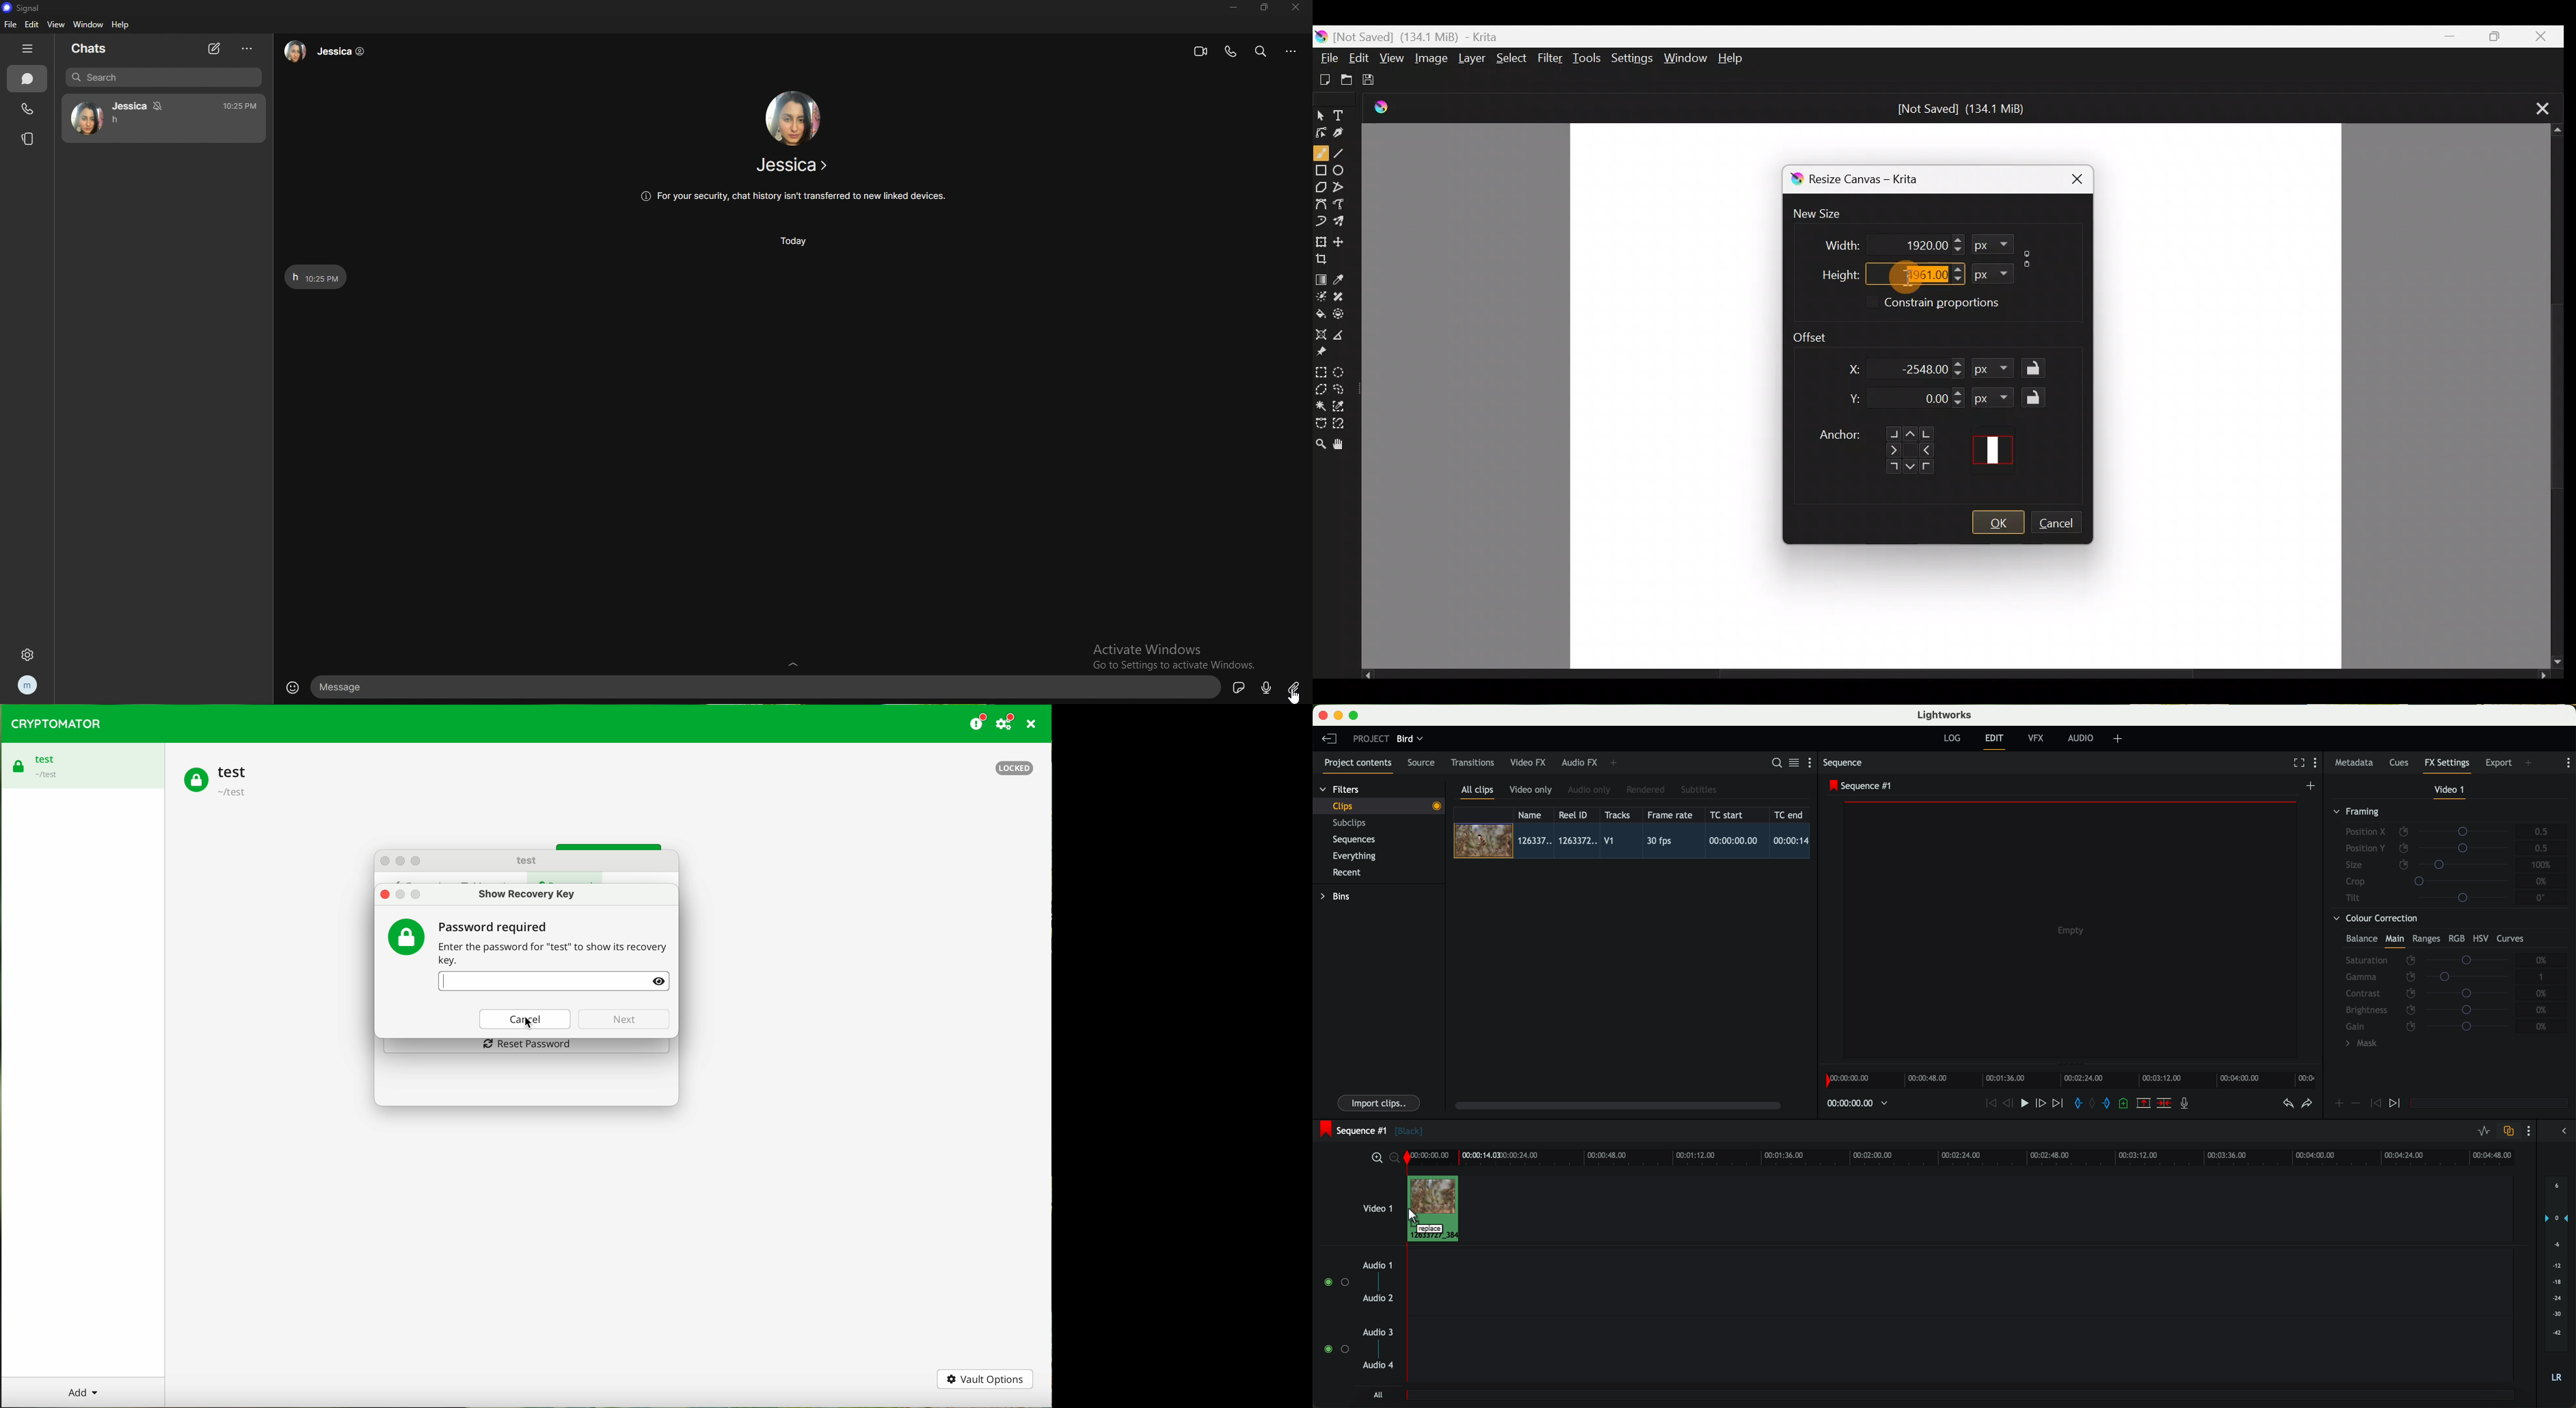  Describe the element at coordinates (2542, 1009) in the screenshot. I see `0%` at that location.